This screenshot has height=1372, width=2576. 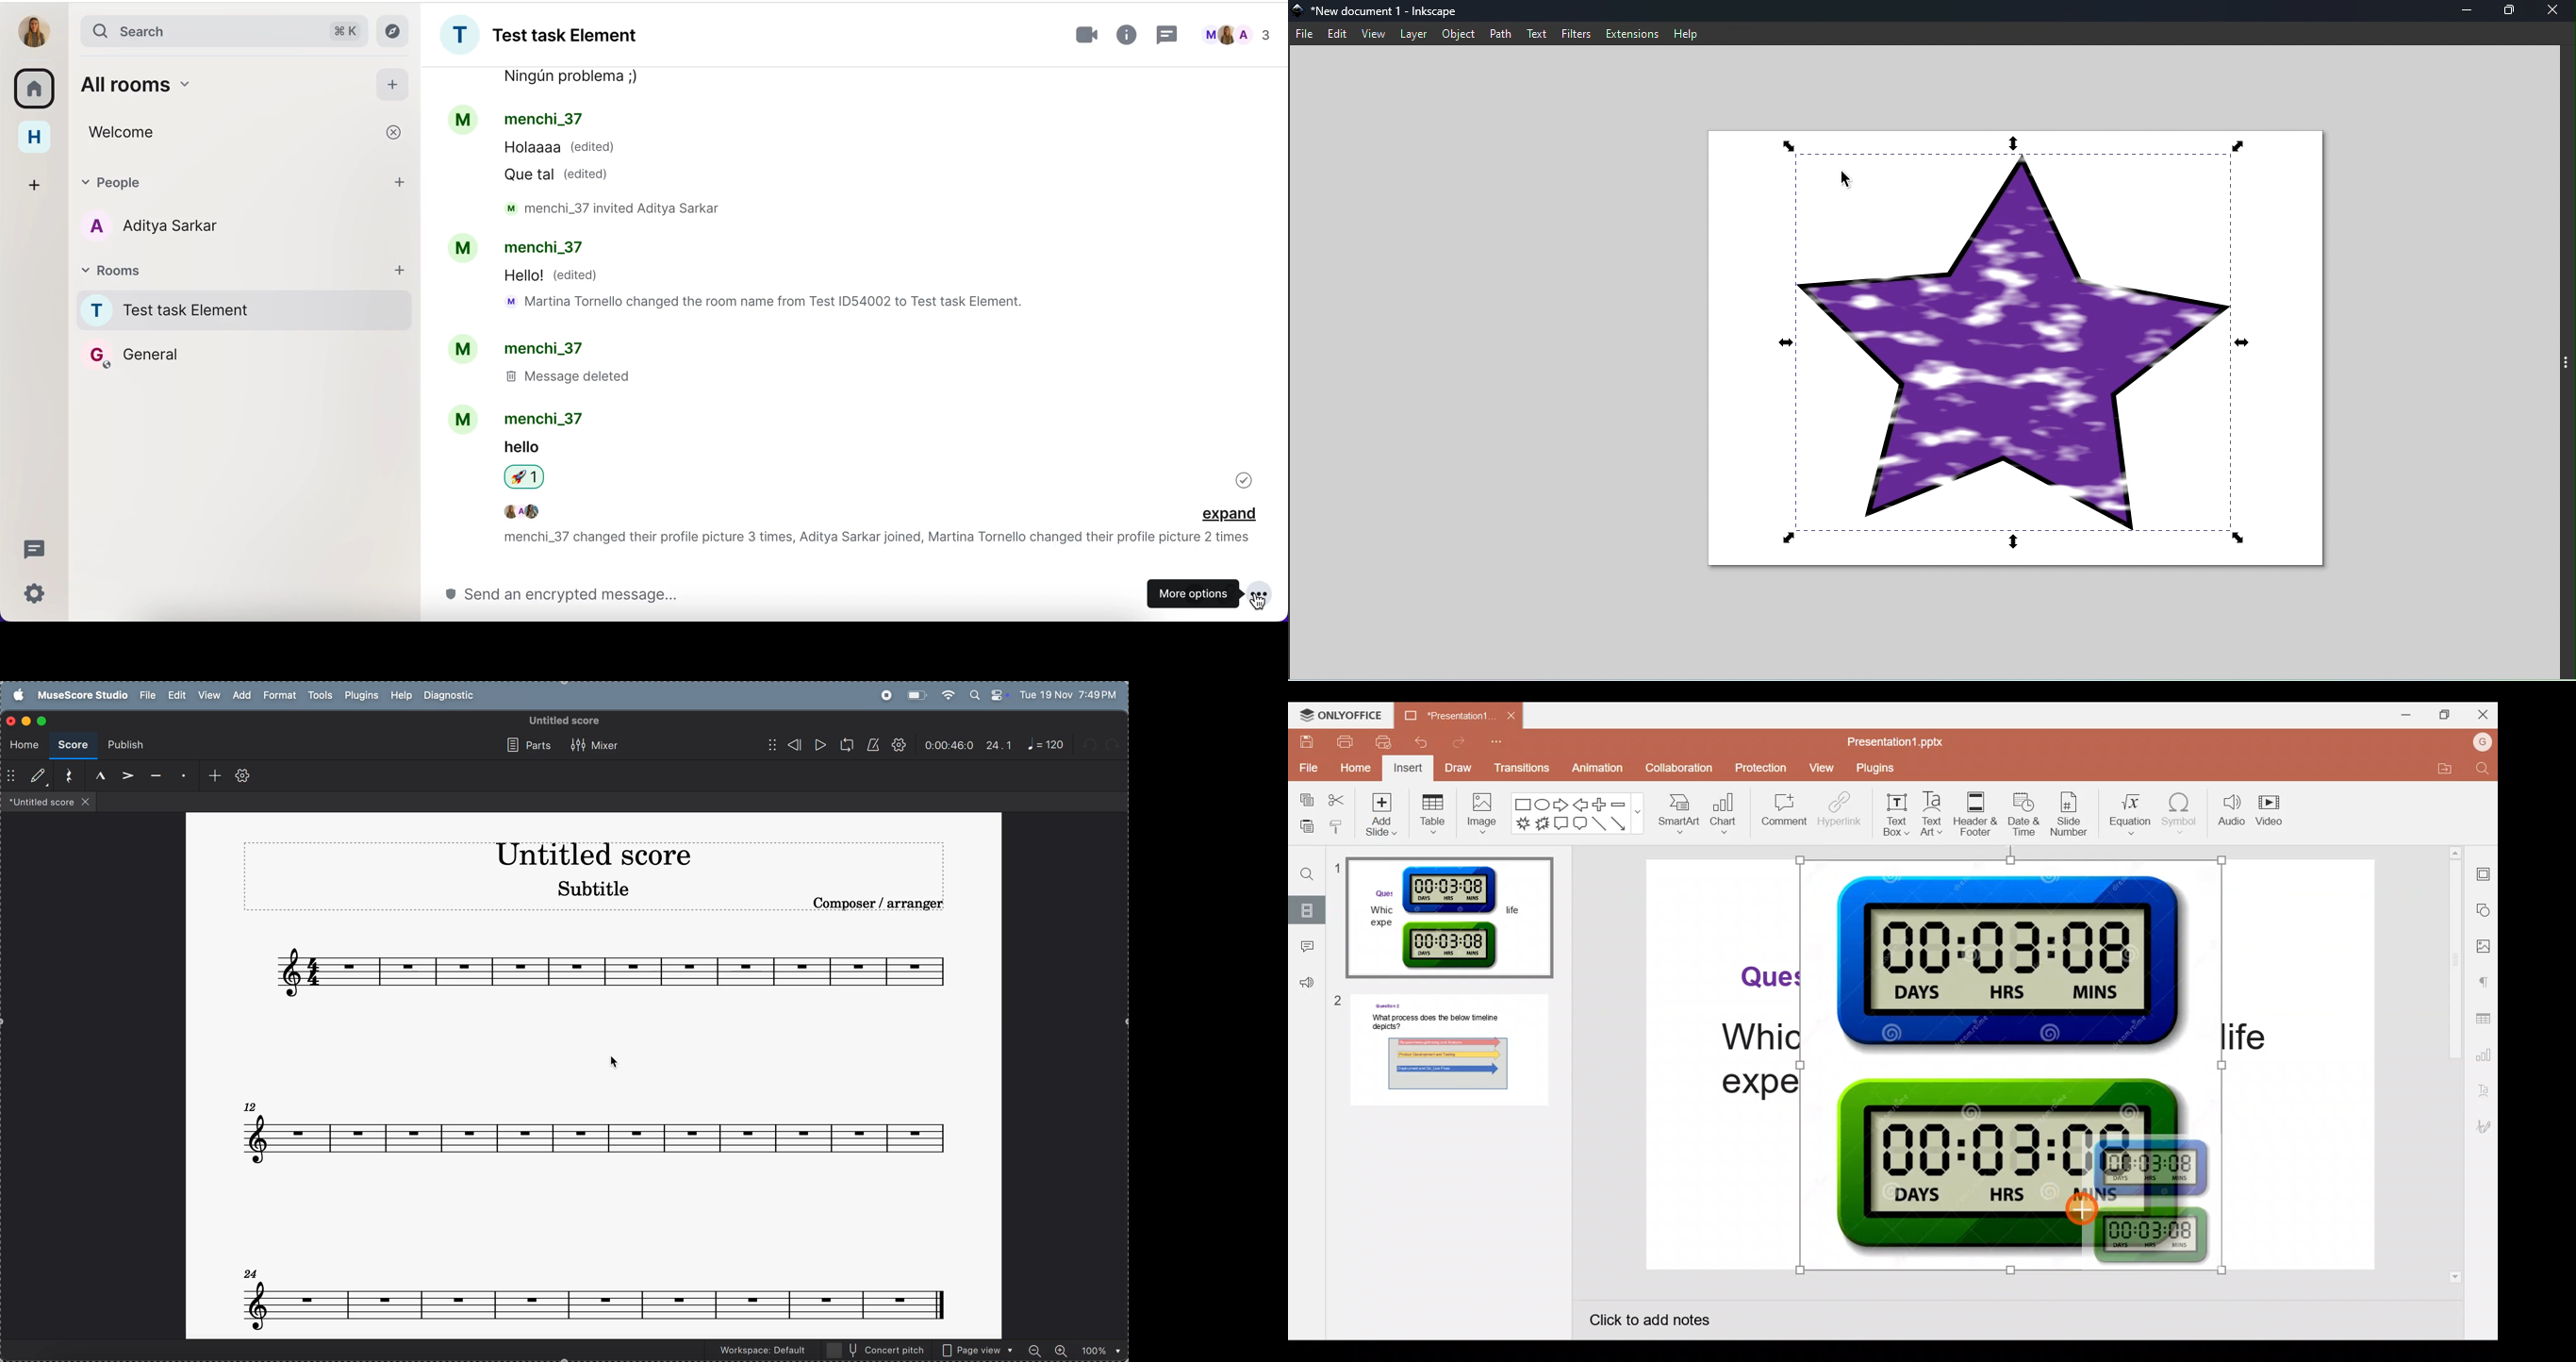 I want to click on Comment, so click(x=1780, y=812).